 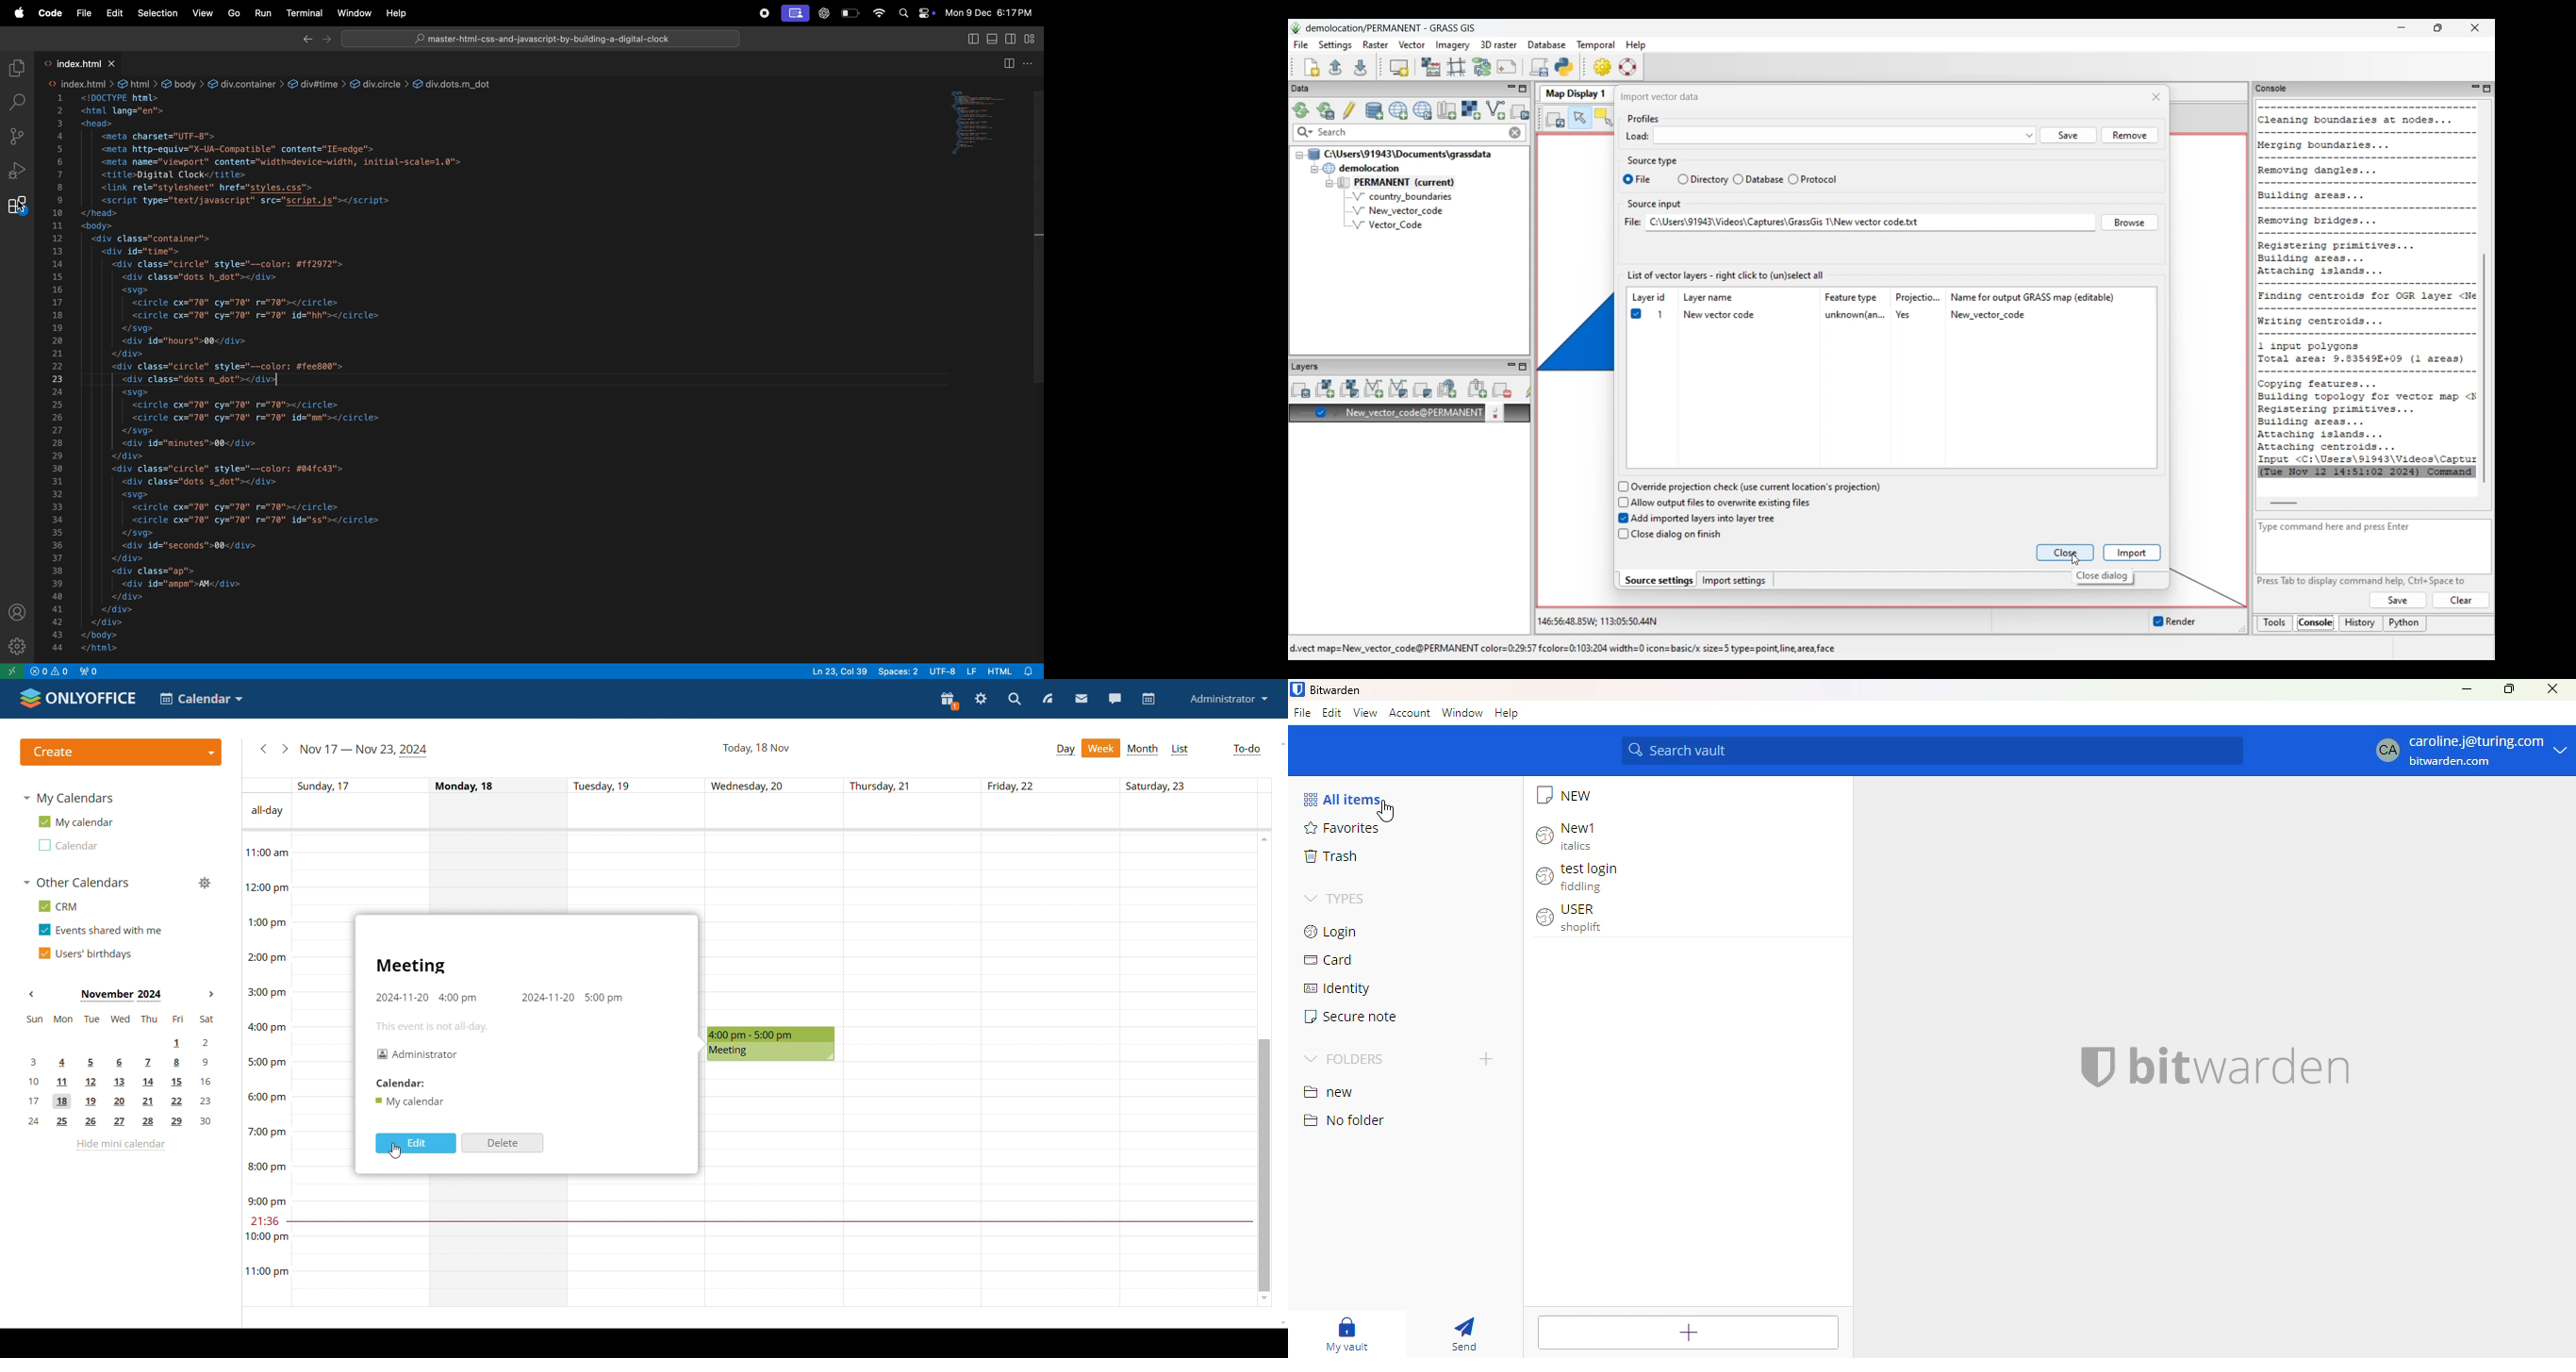 What do you see at coordinates (1463, 1333) in the screenshot?
I see `send` at bounding box center [1463, 1333].